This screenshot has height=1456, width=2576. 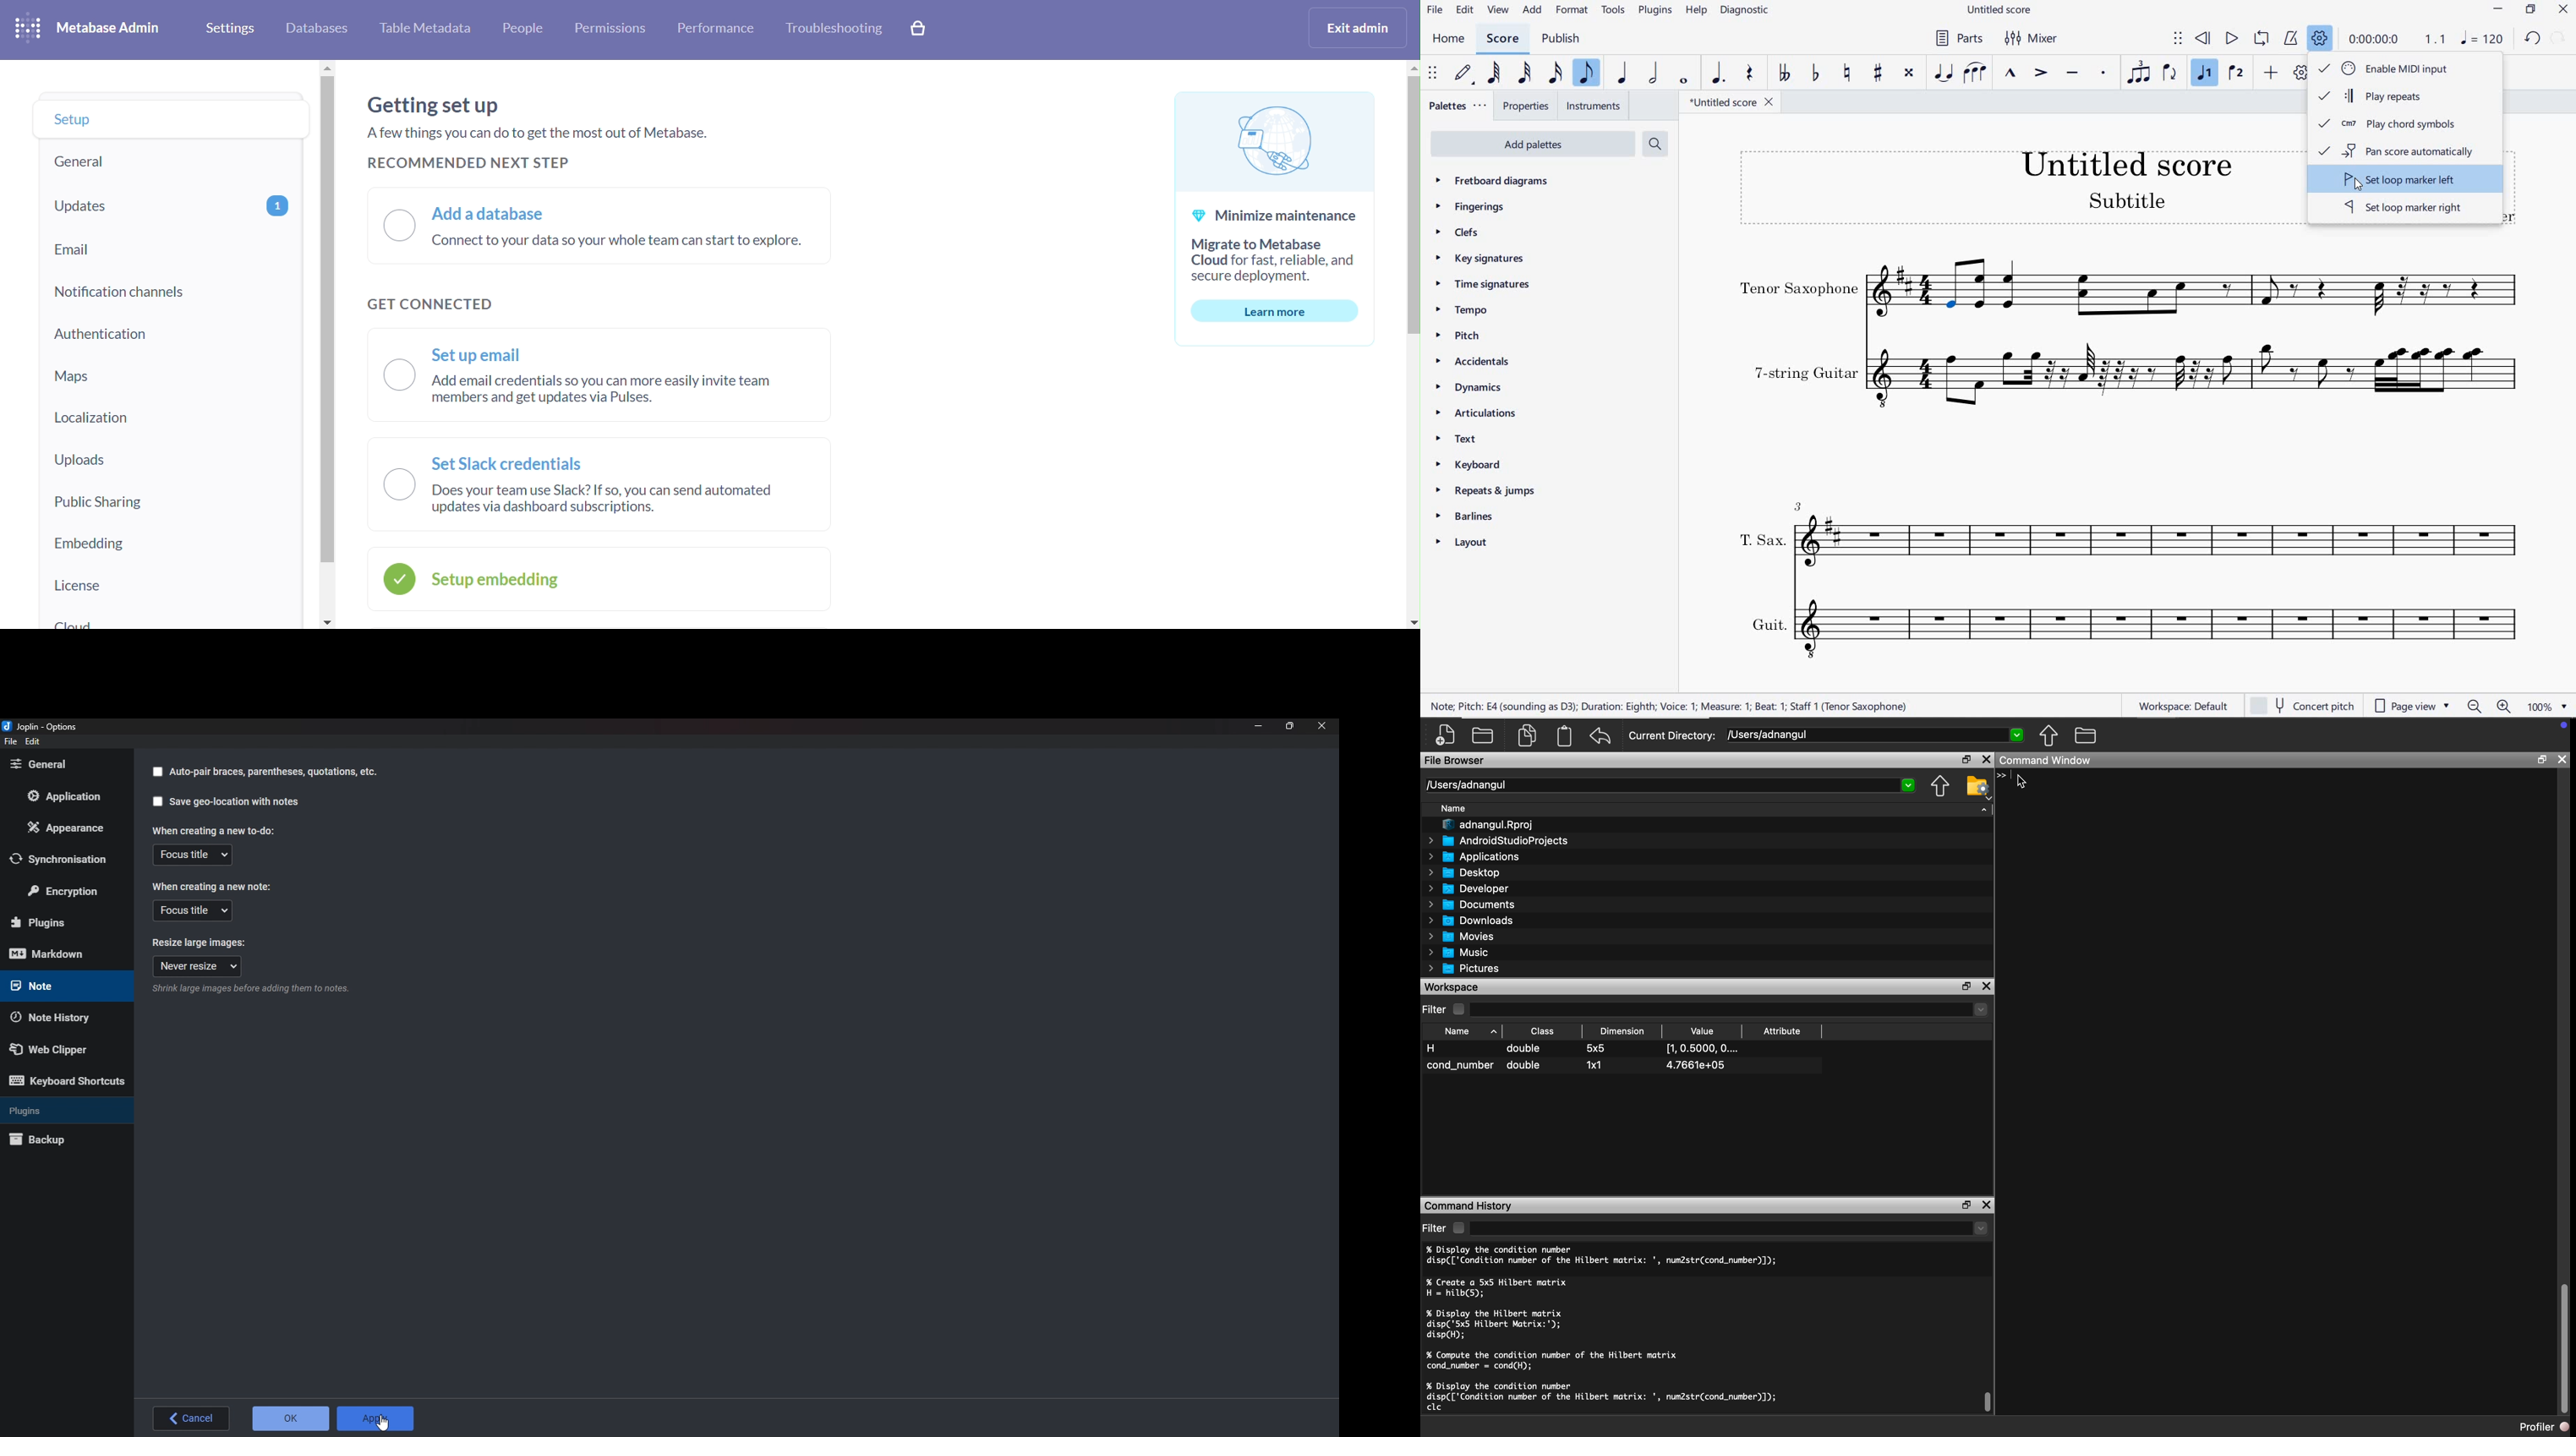 I want to click on When creating a new note, so click(x=213, y=886).